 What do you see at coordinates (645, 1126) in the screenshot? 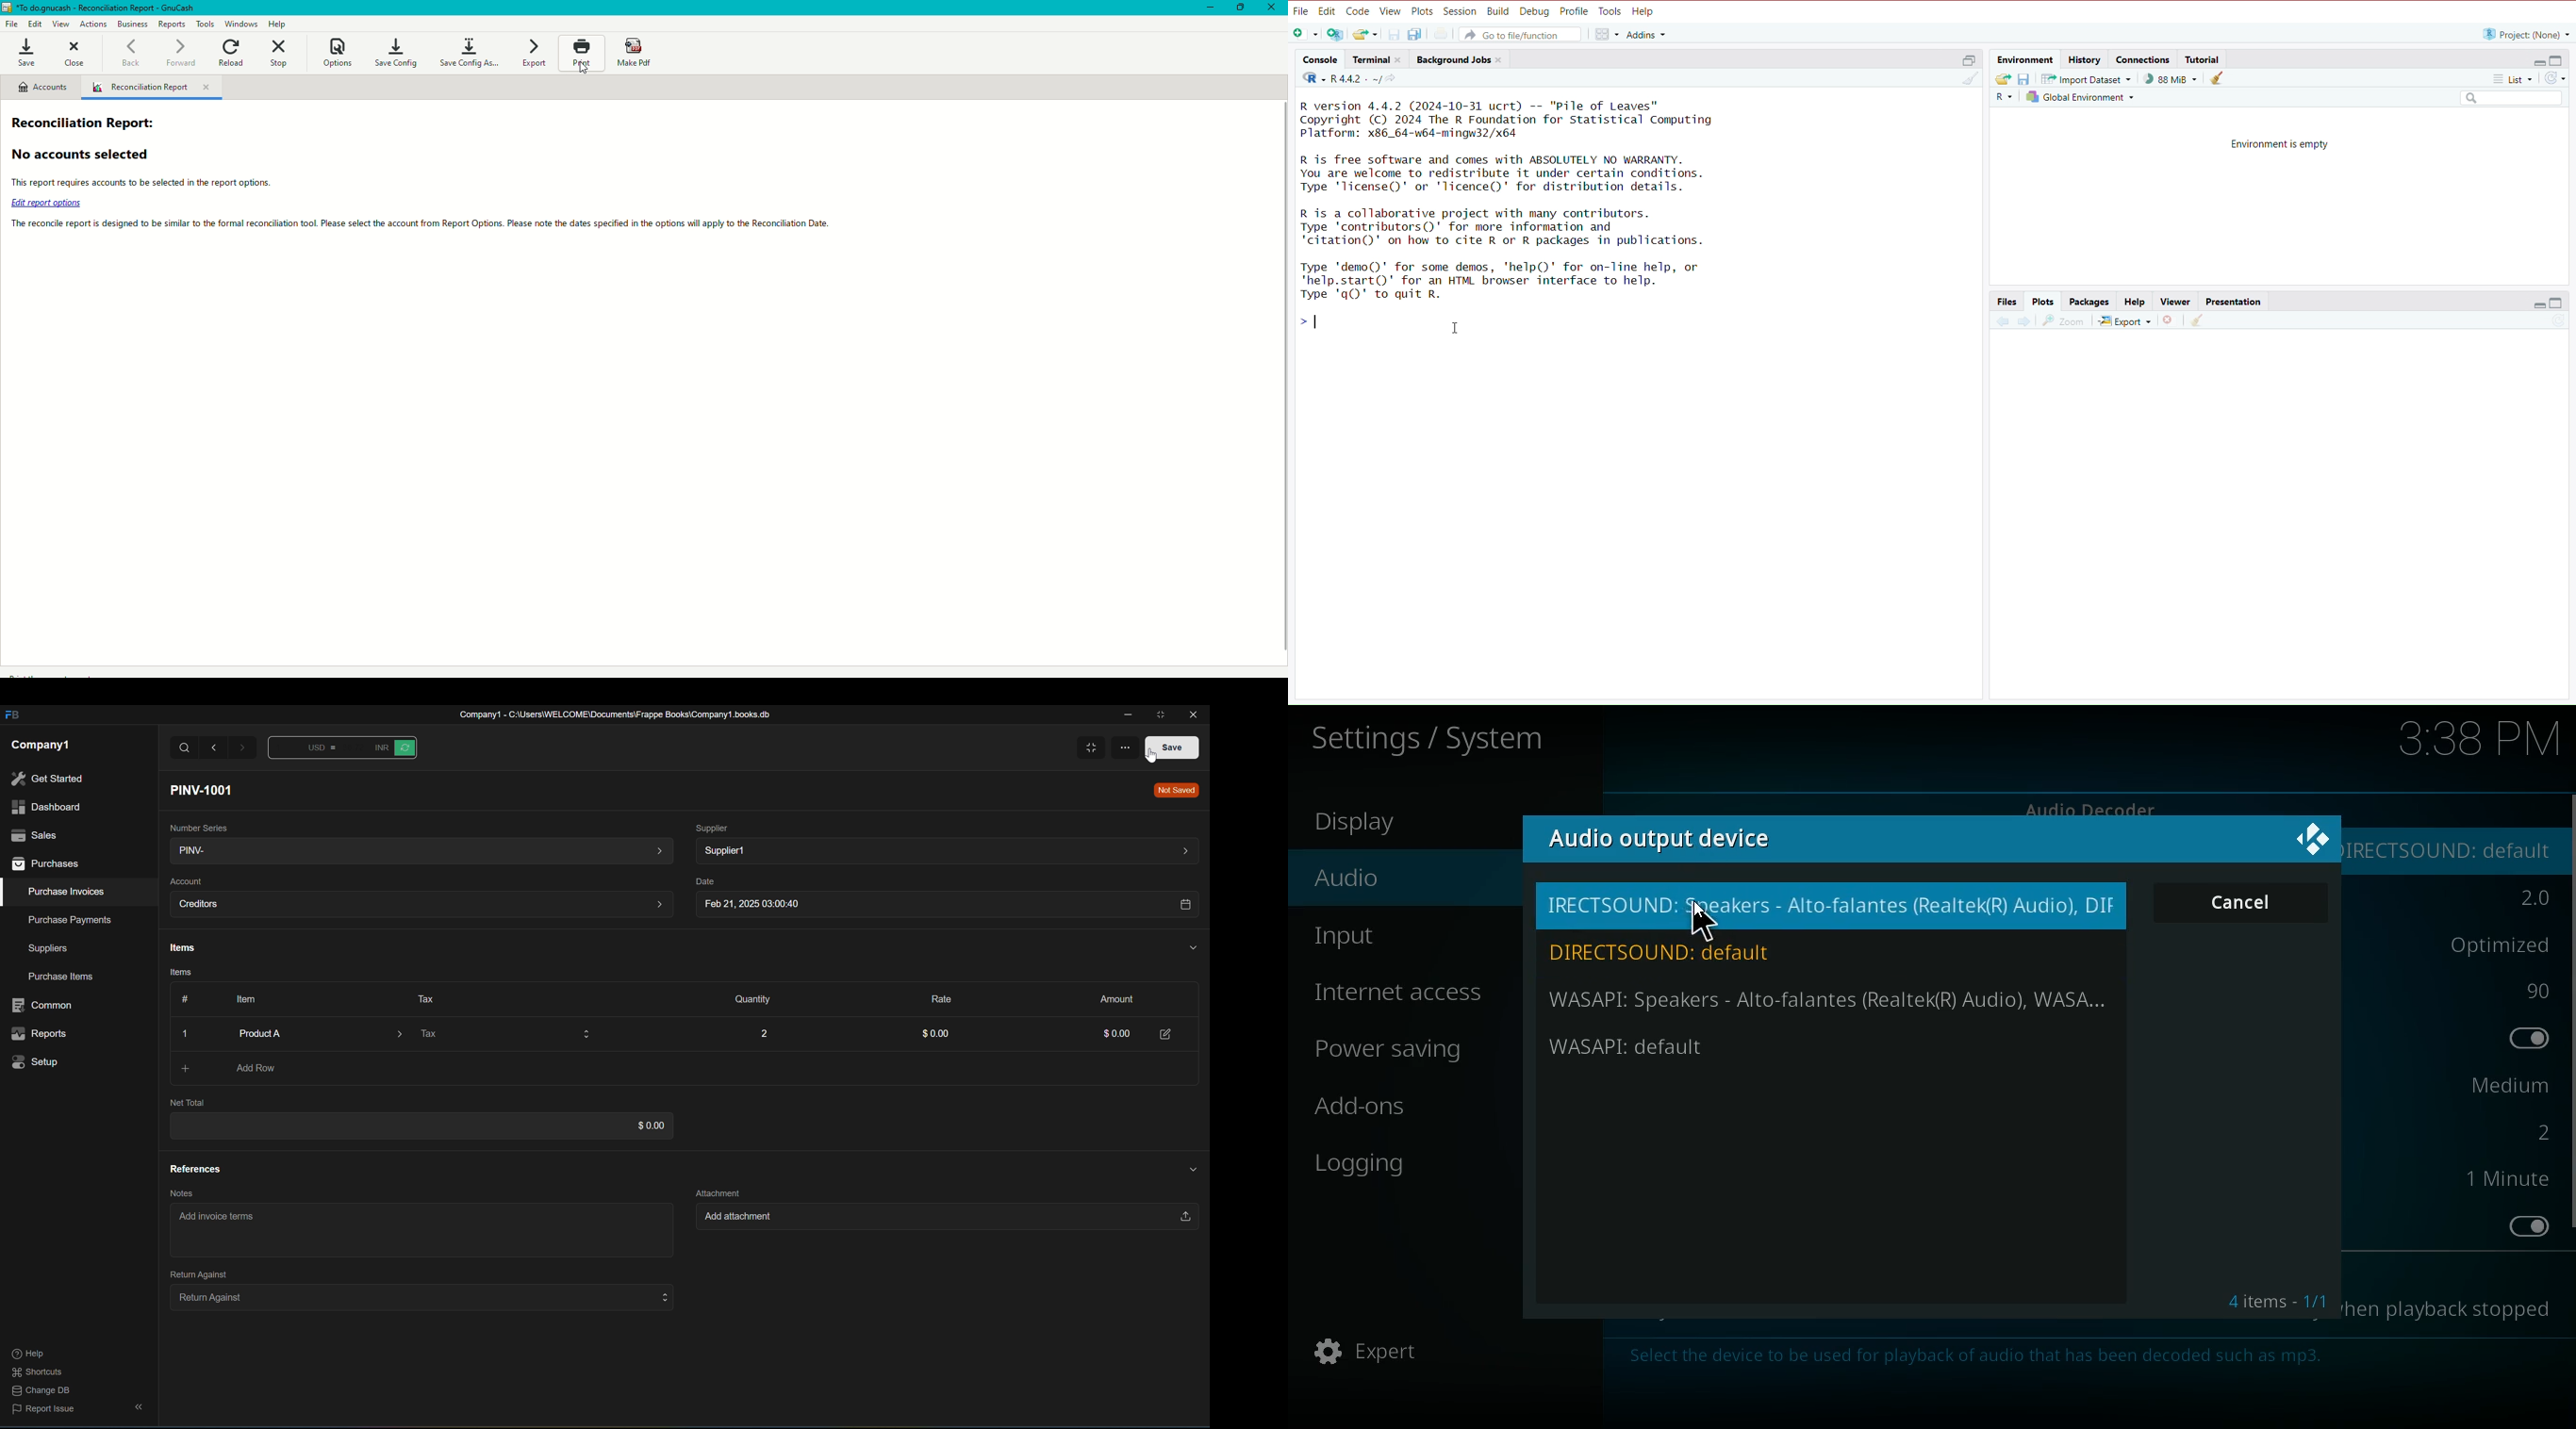
I see `$0.00` at bounding box center [645, 1126].